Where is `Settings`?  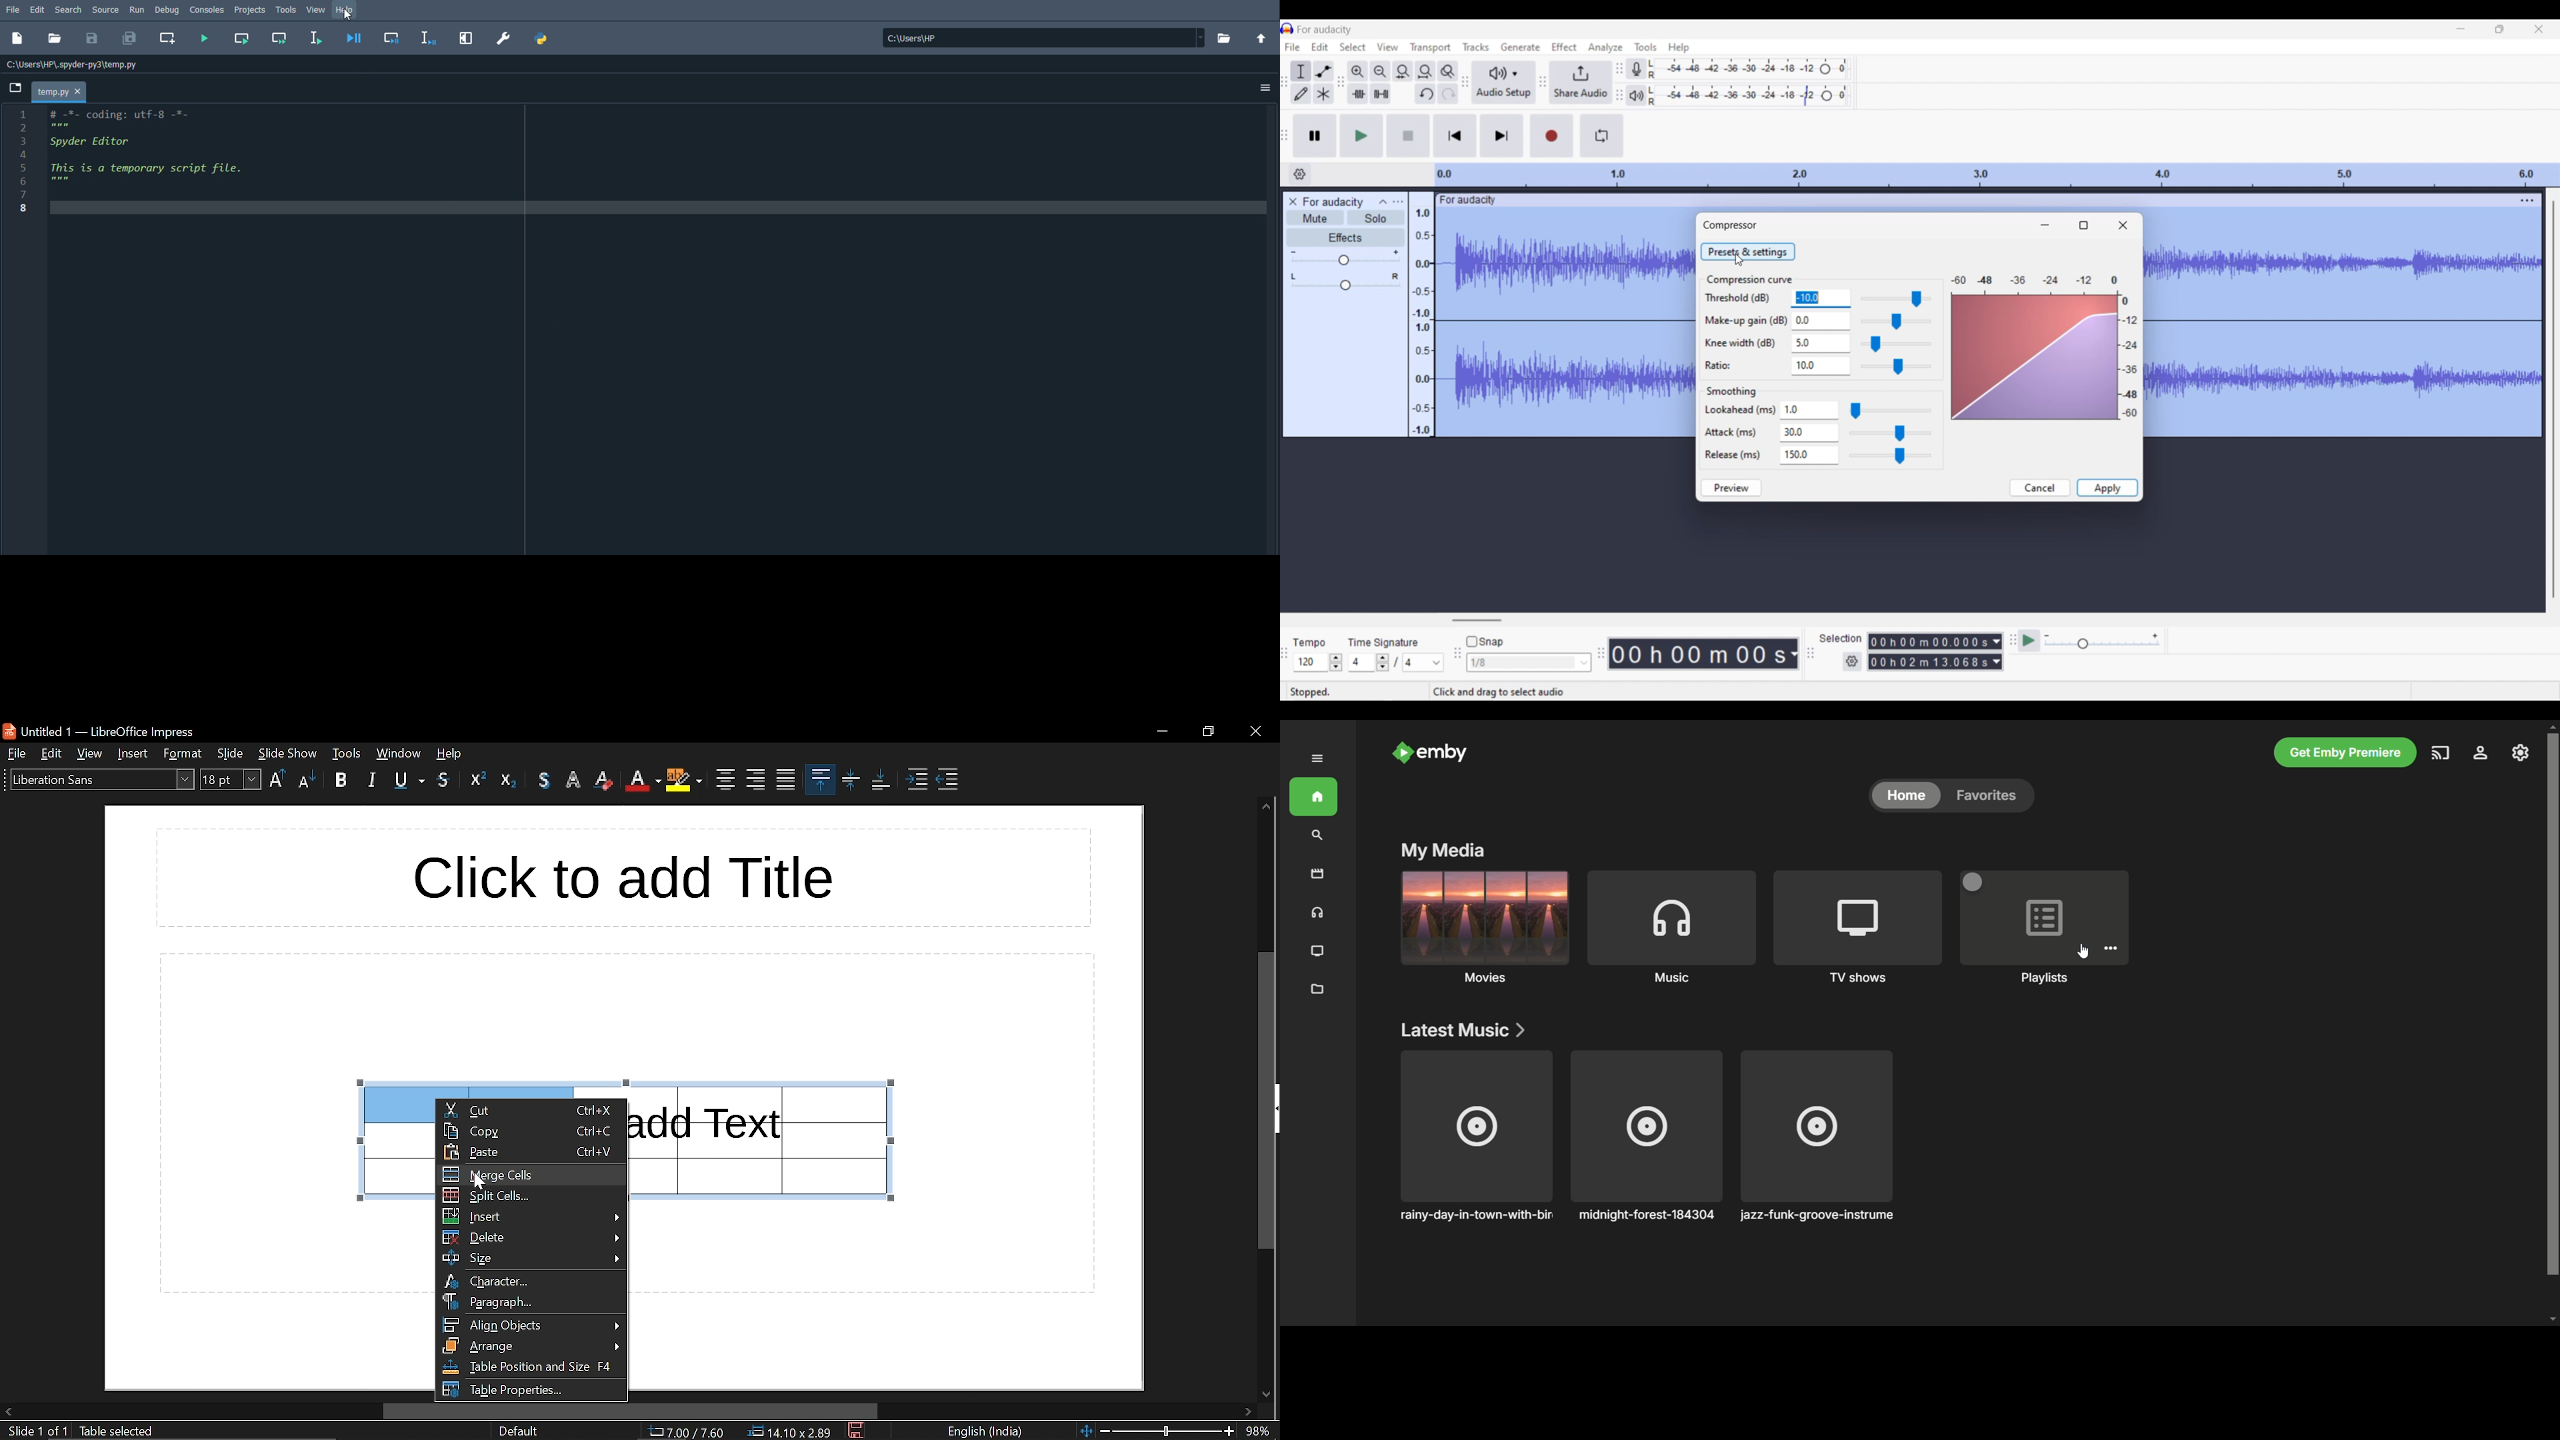 Settings is located at coordinates (1852, 661).